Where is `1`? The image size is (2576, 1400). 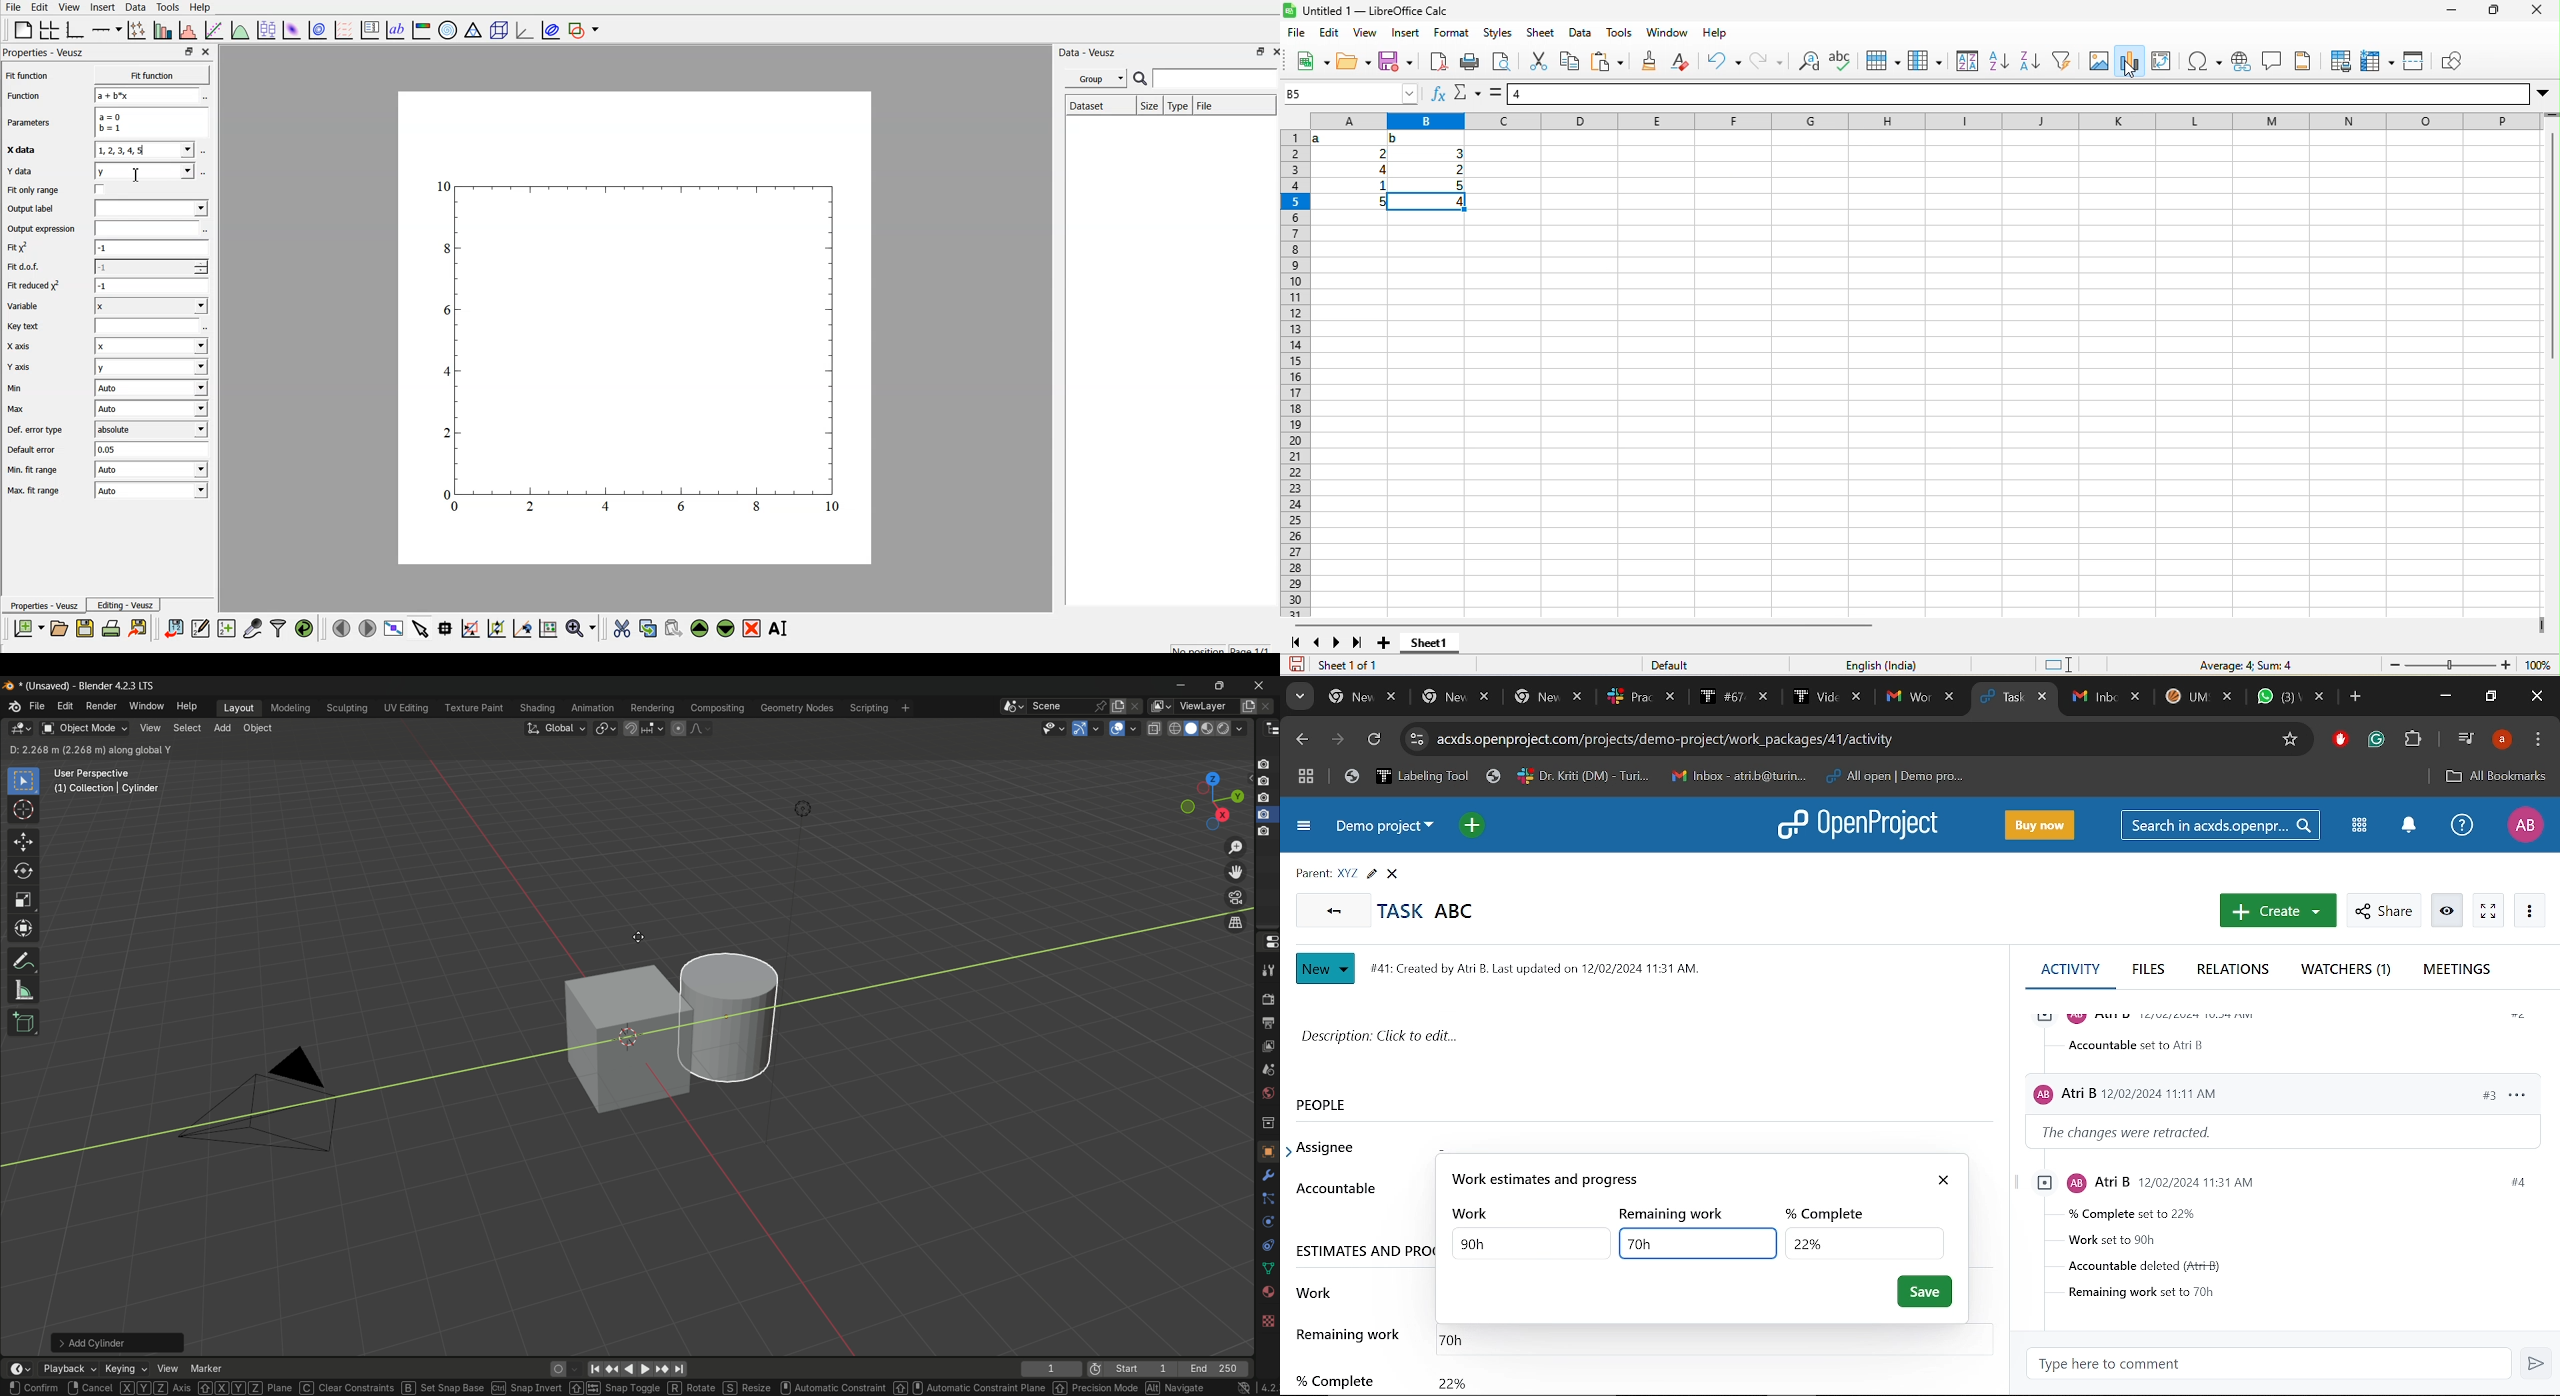
1 is located at coordinates (153, 269).